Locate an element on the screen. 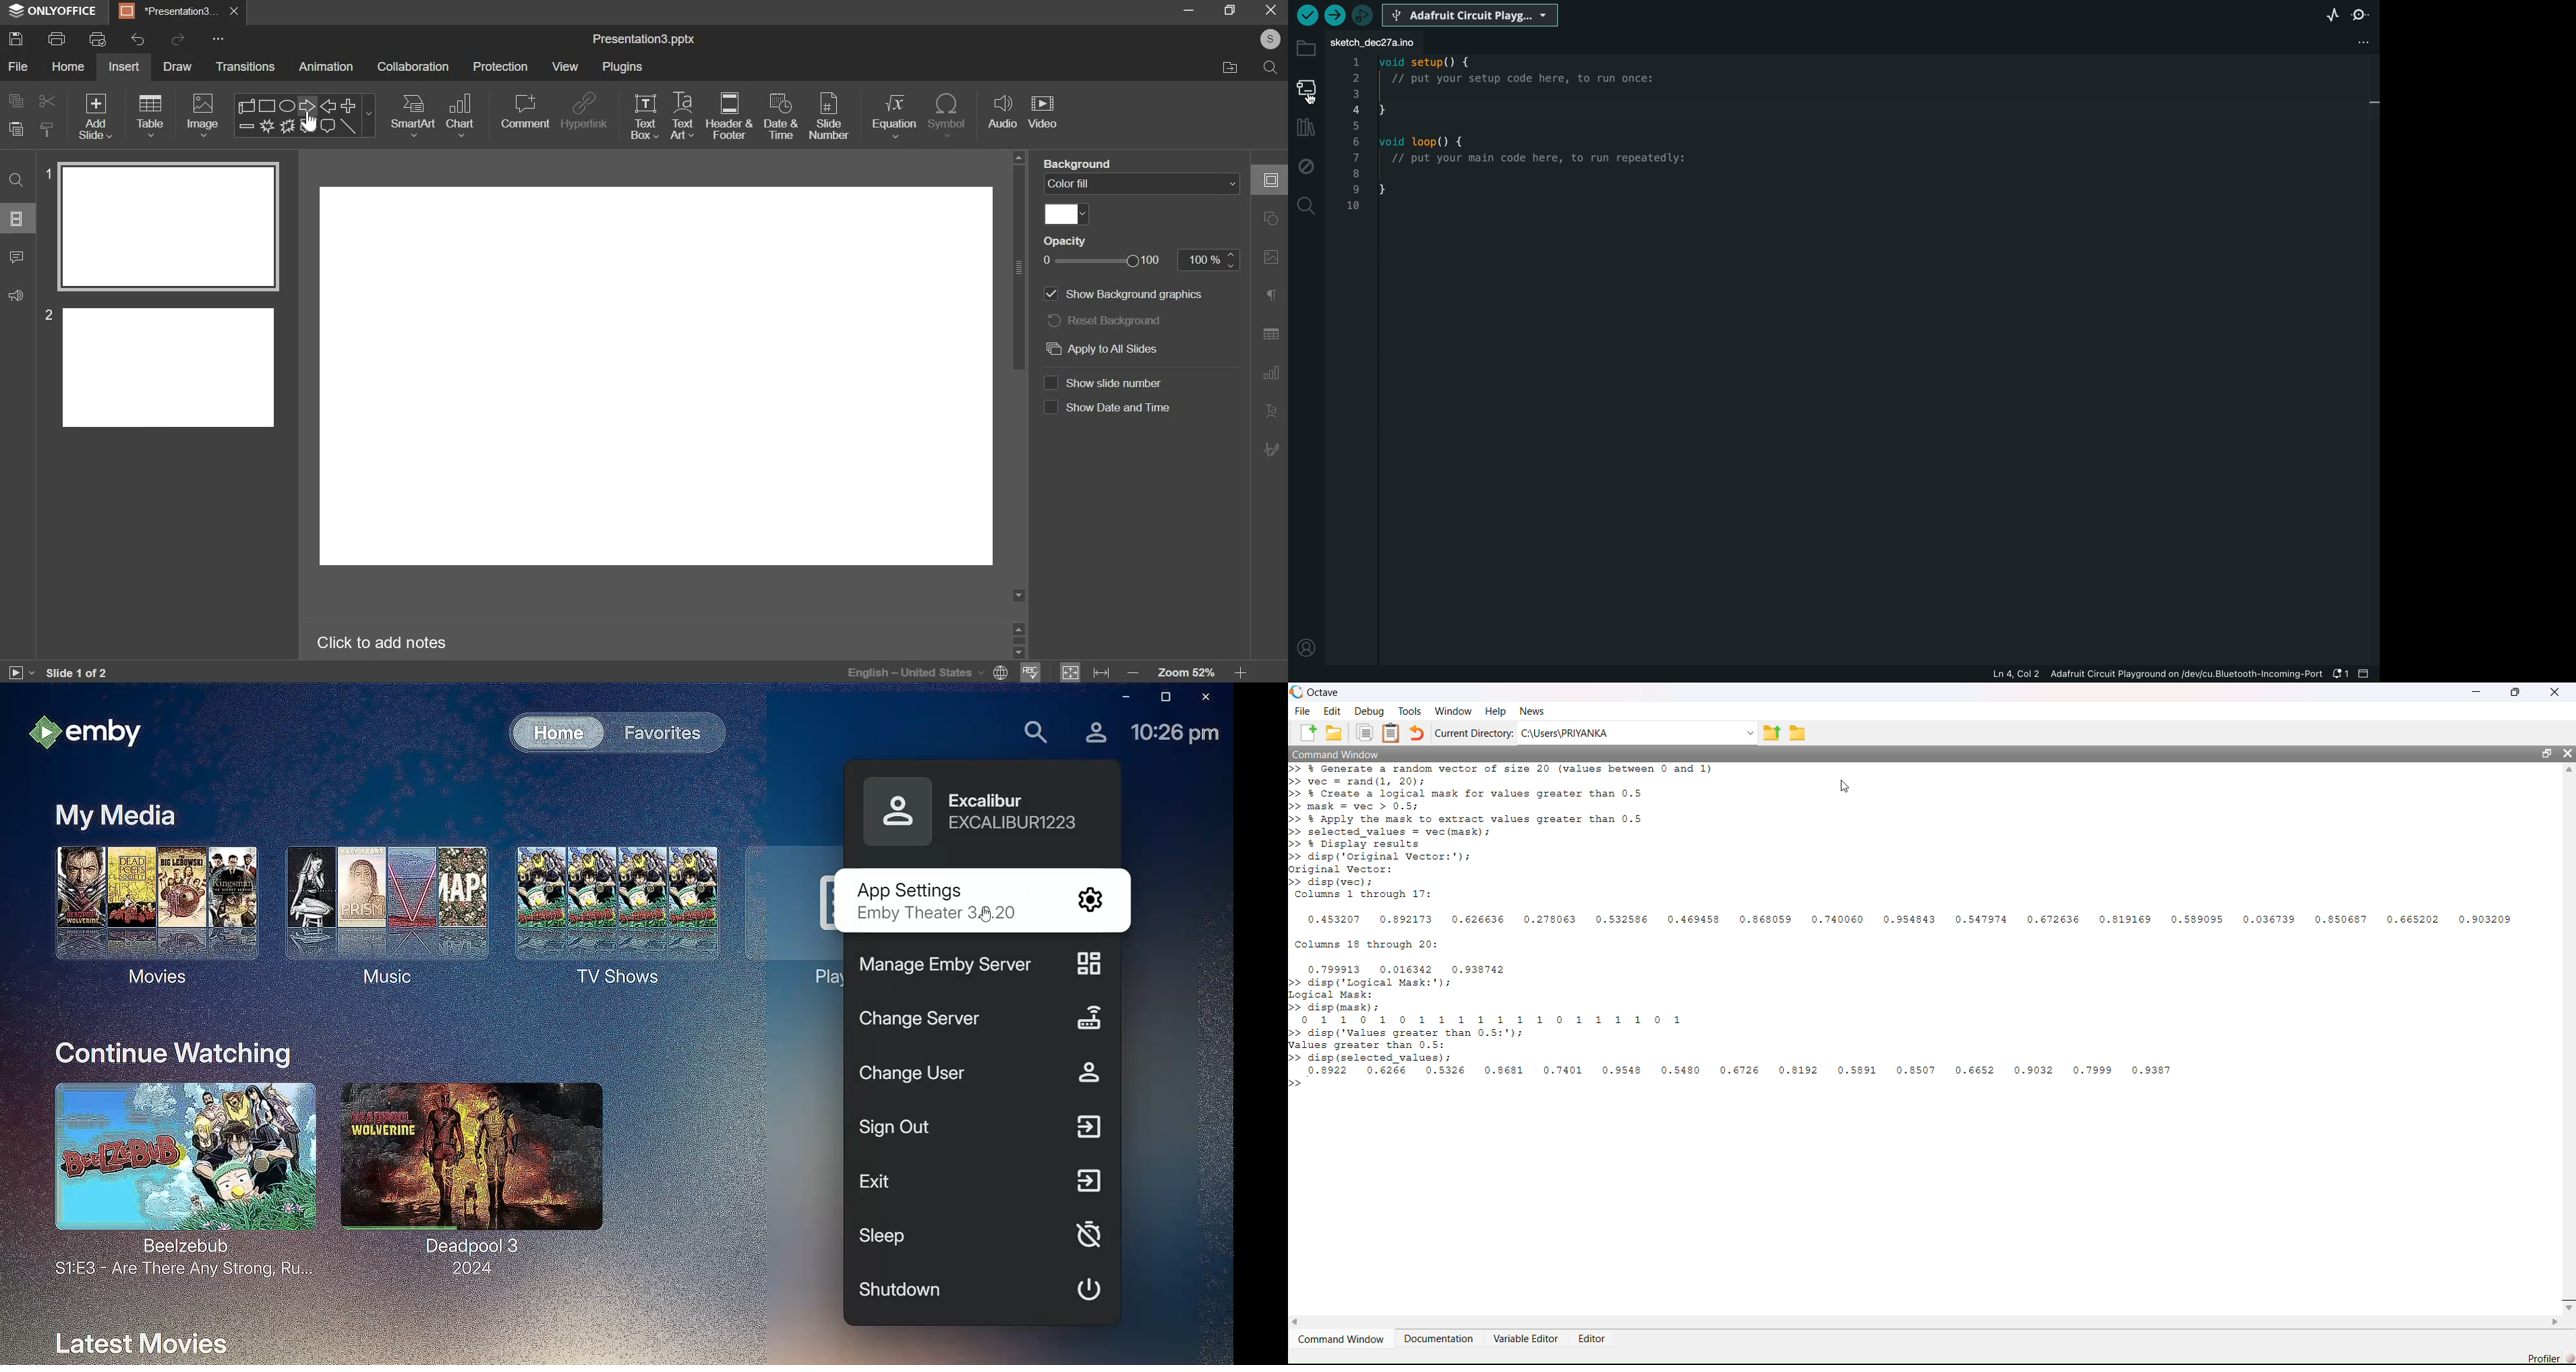  explosion 2 is located at coordinates (286, 126).